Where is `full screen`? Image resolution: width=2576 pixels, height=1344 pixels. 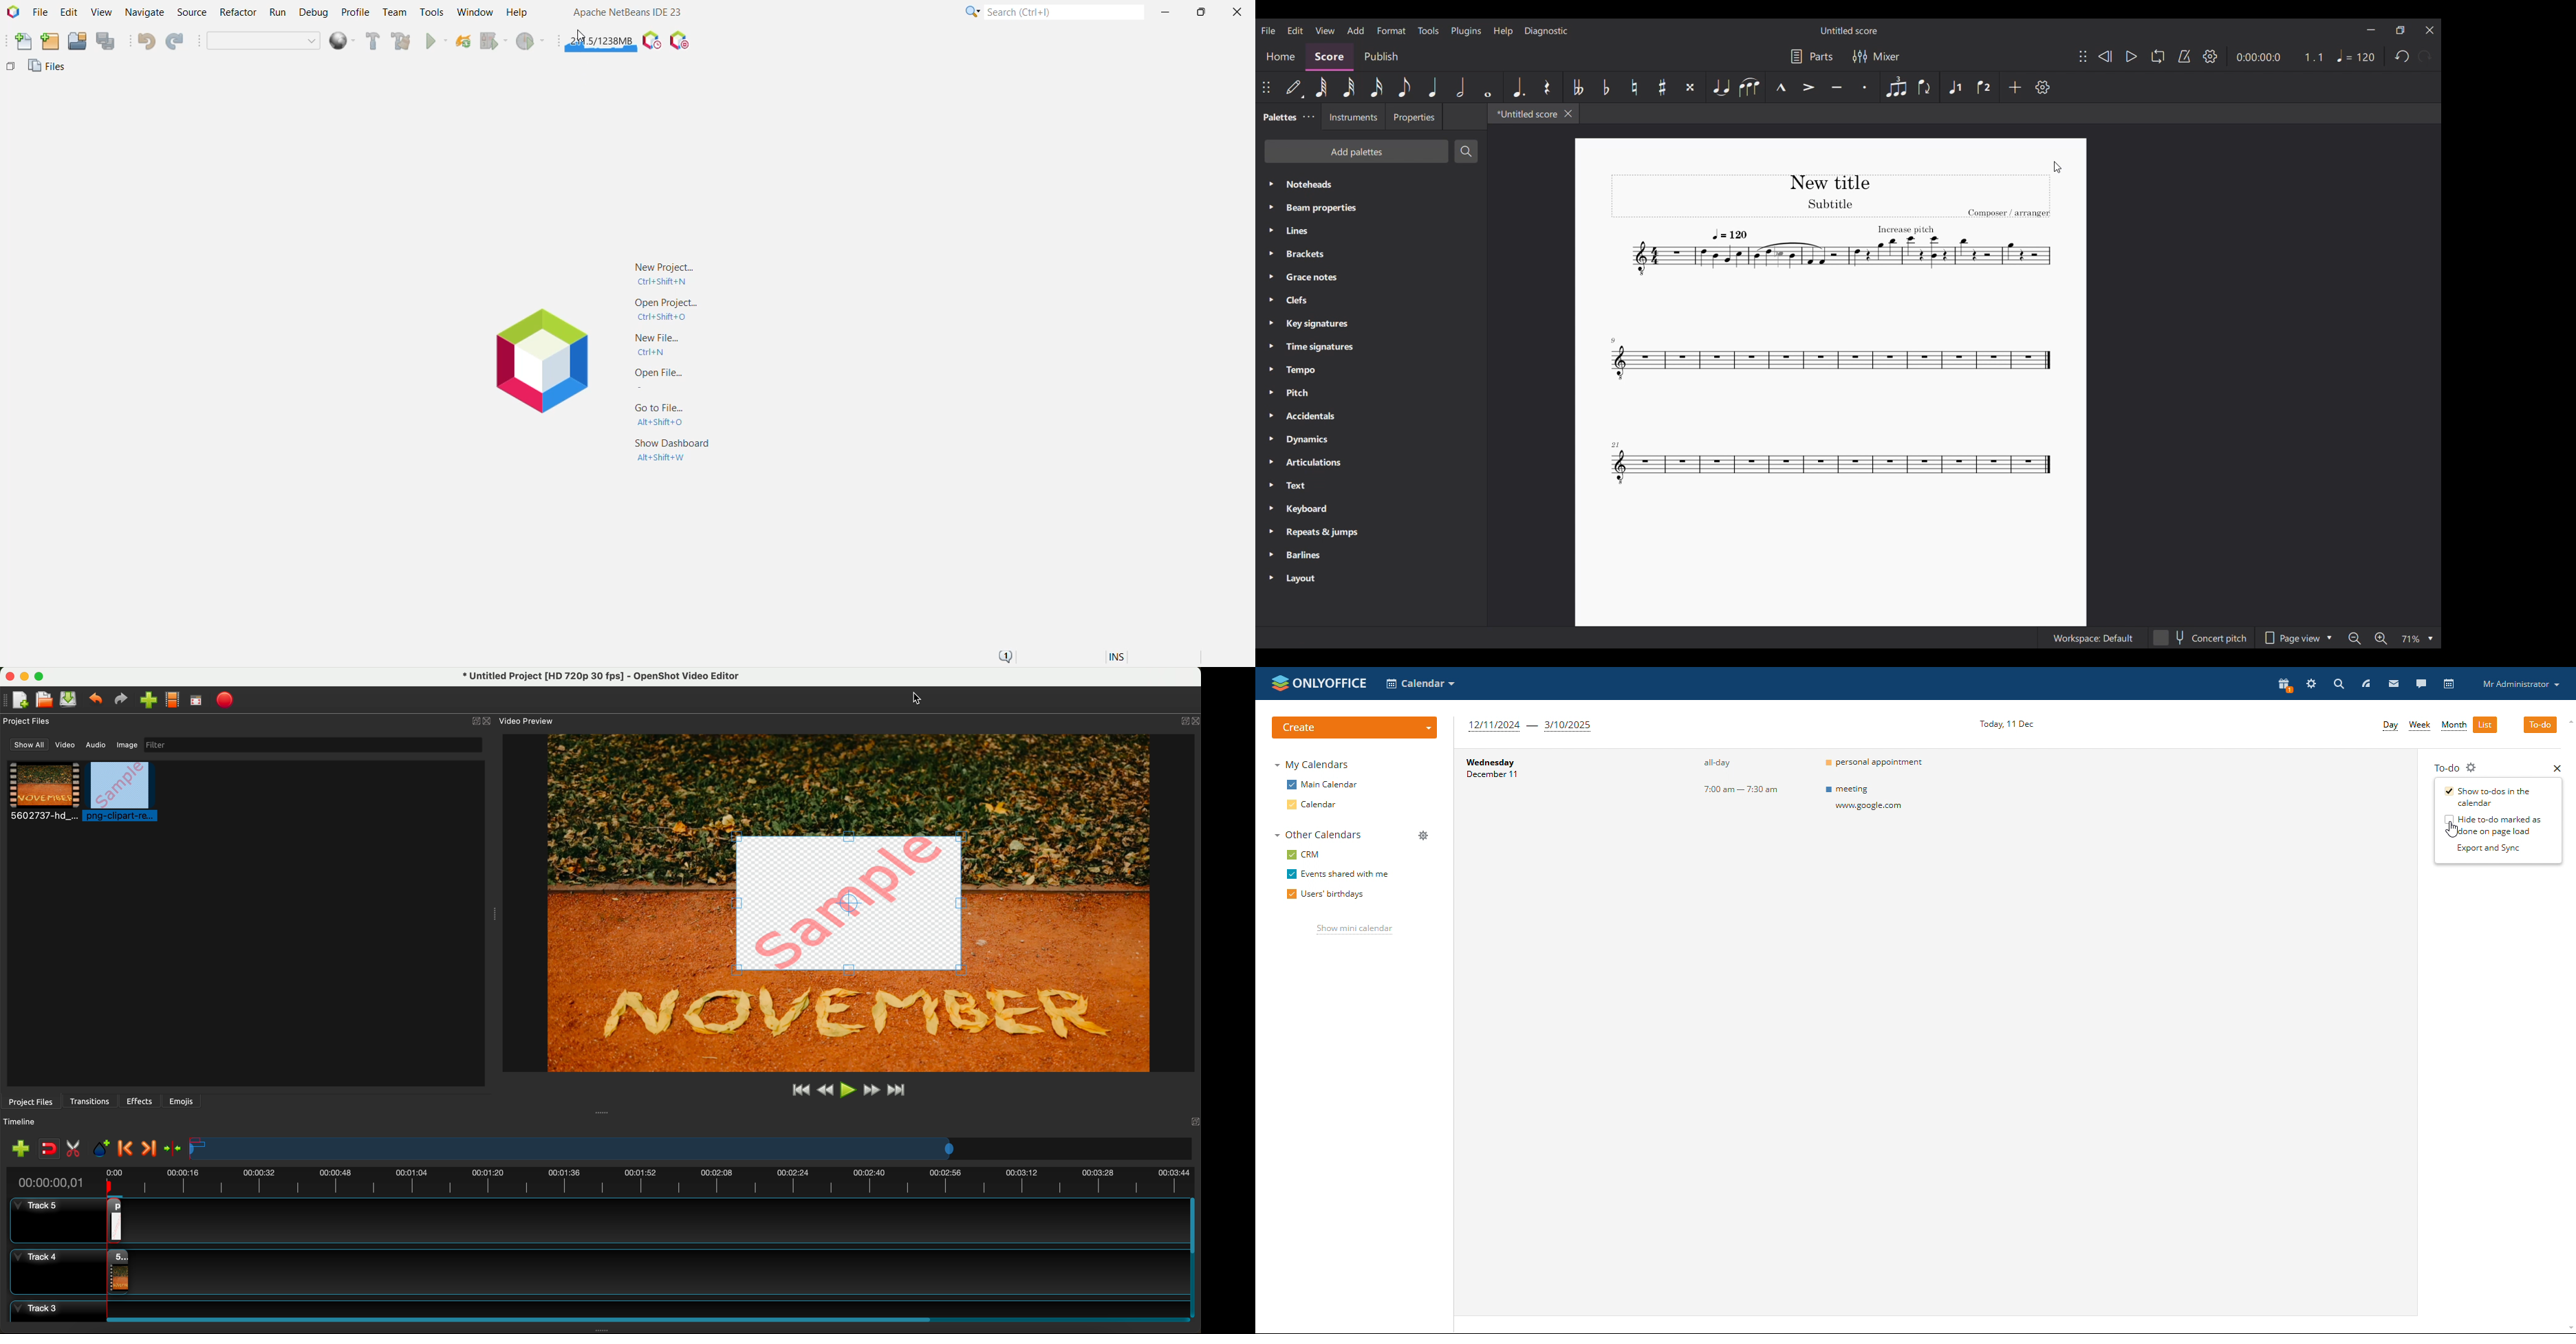 full screen is located at coordinates (197, 702).